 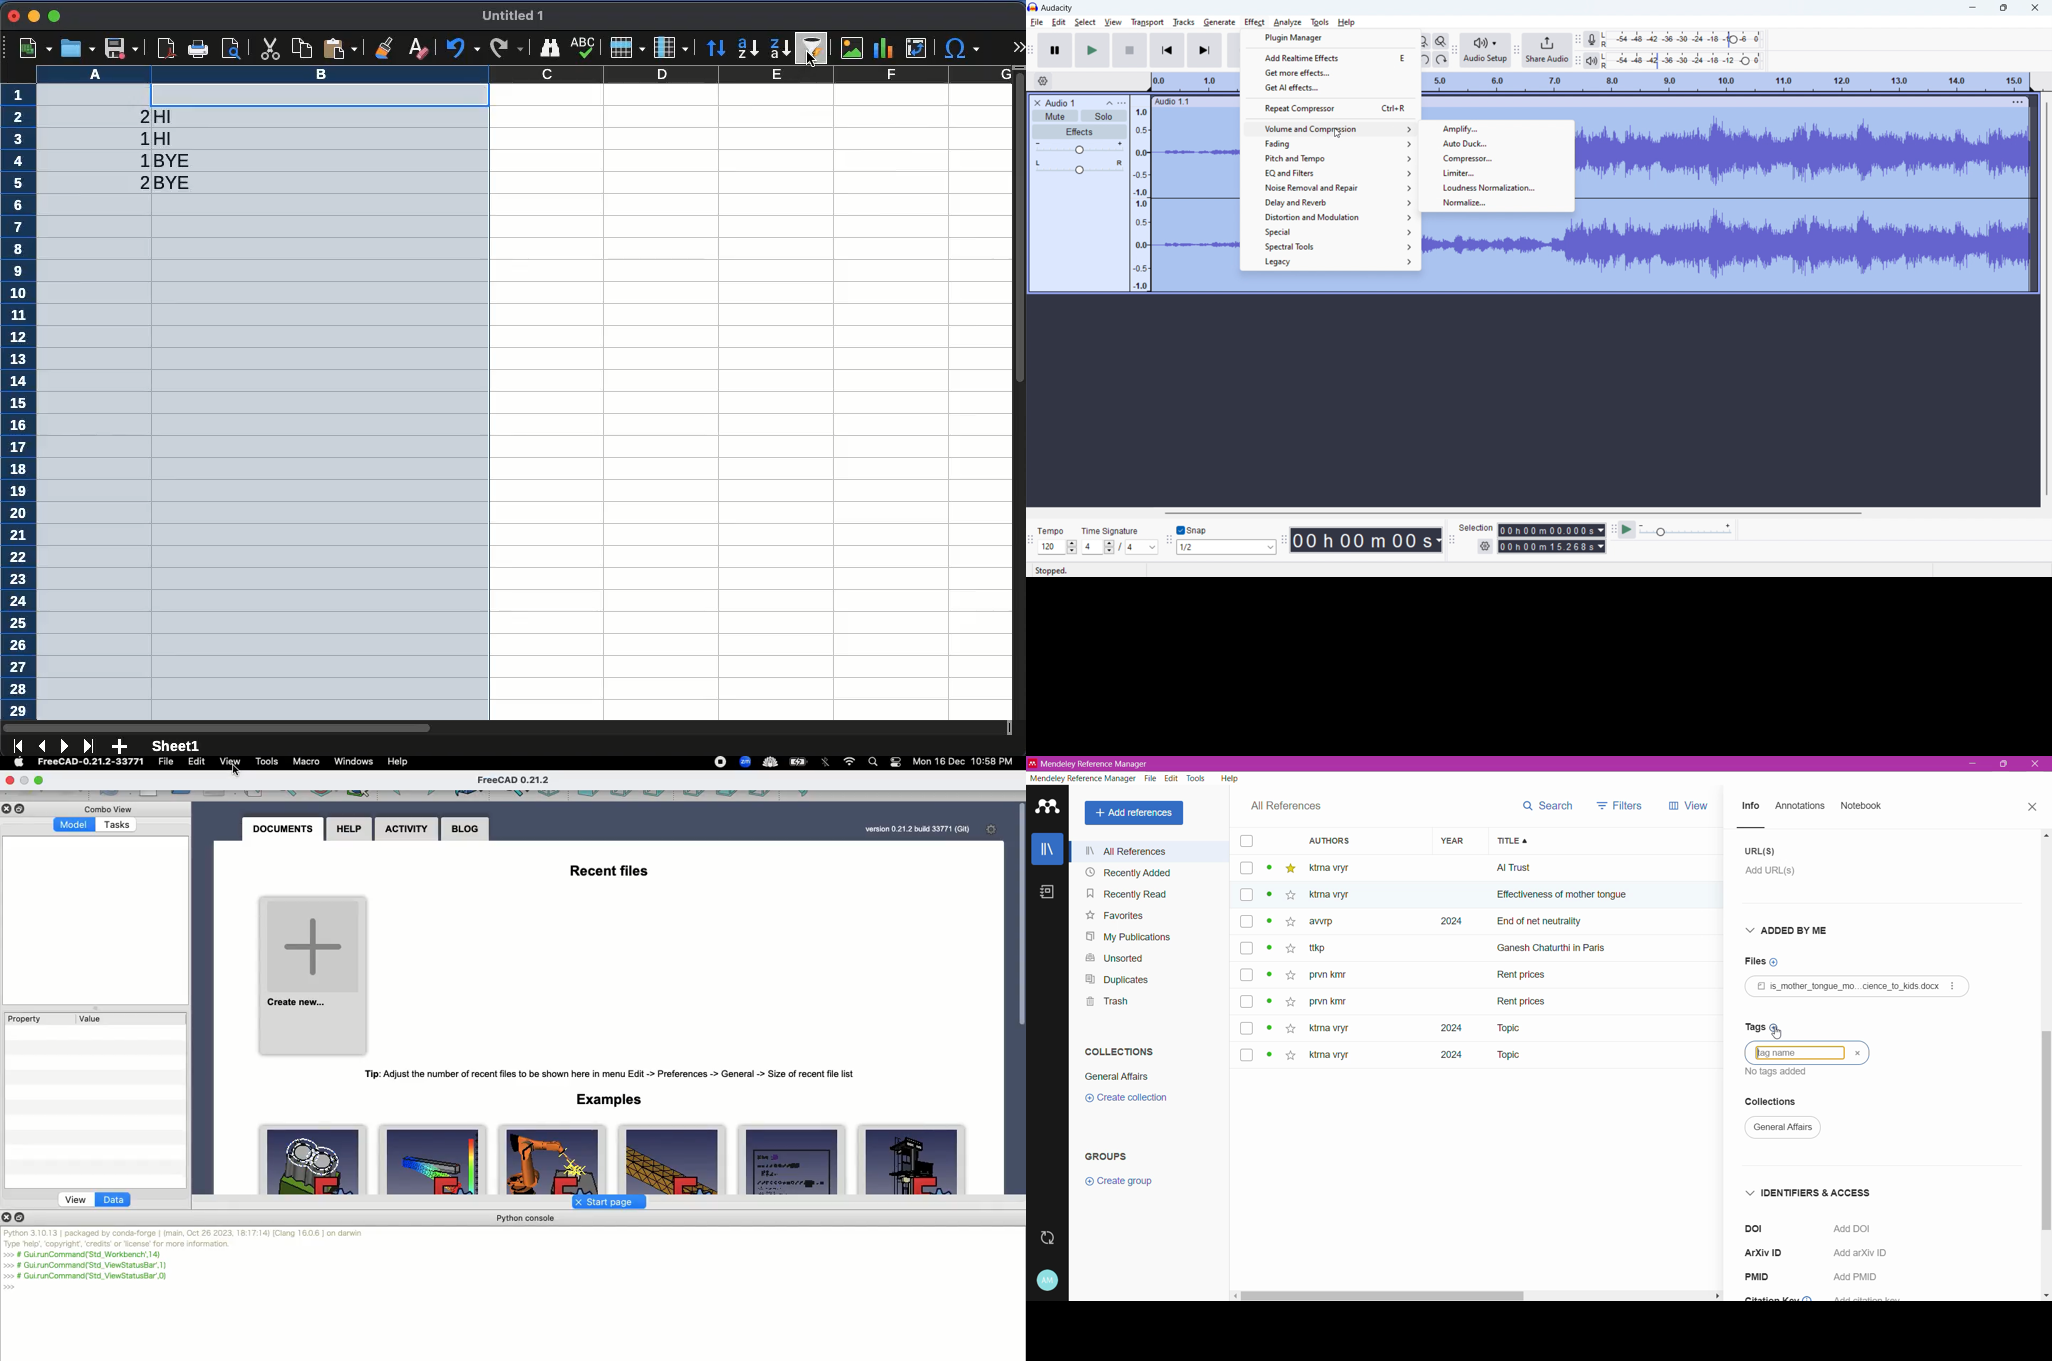 I want to click on box, so click(x=1250, y=1028).